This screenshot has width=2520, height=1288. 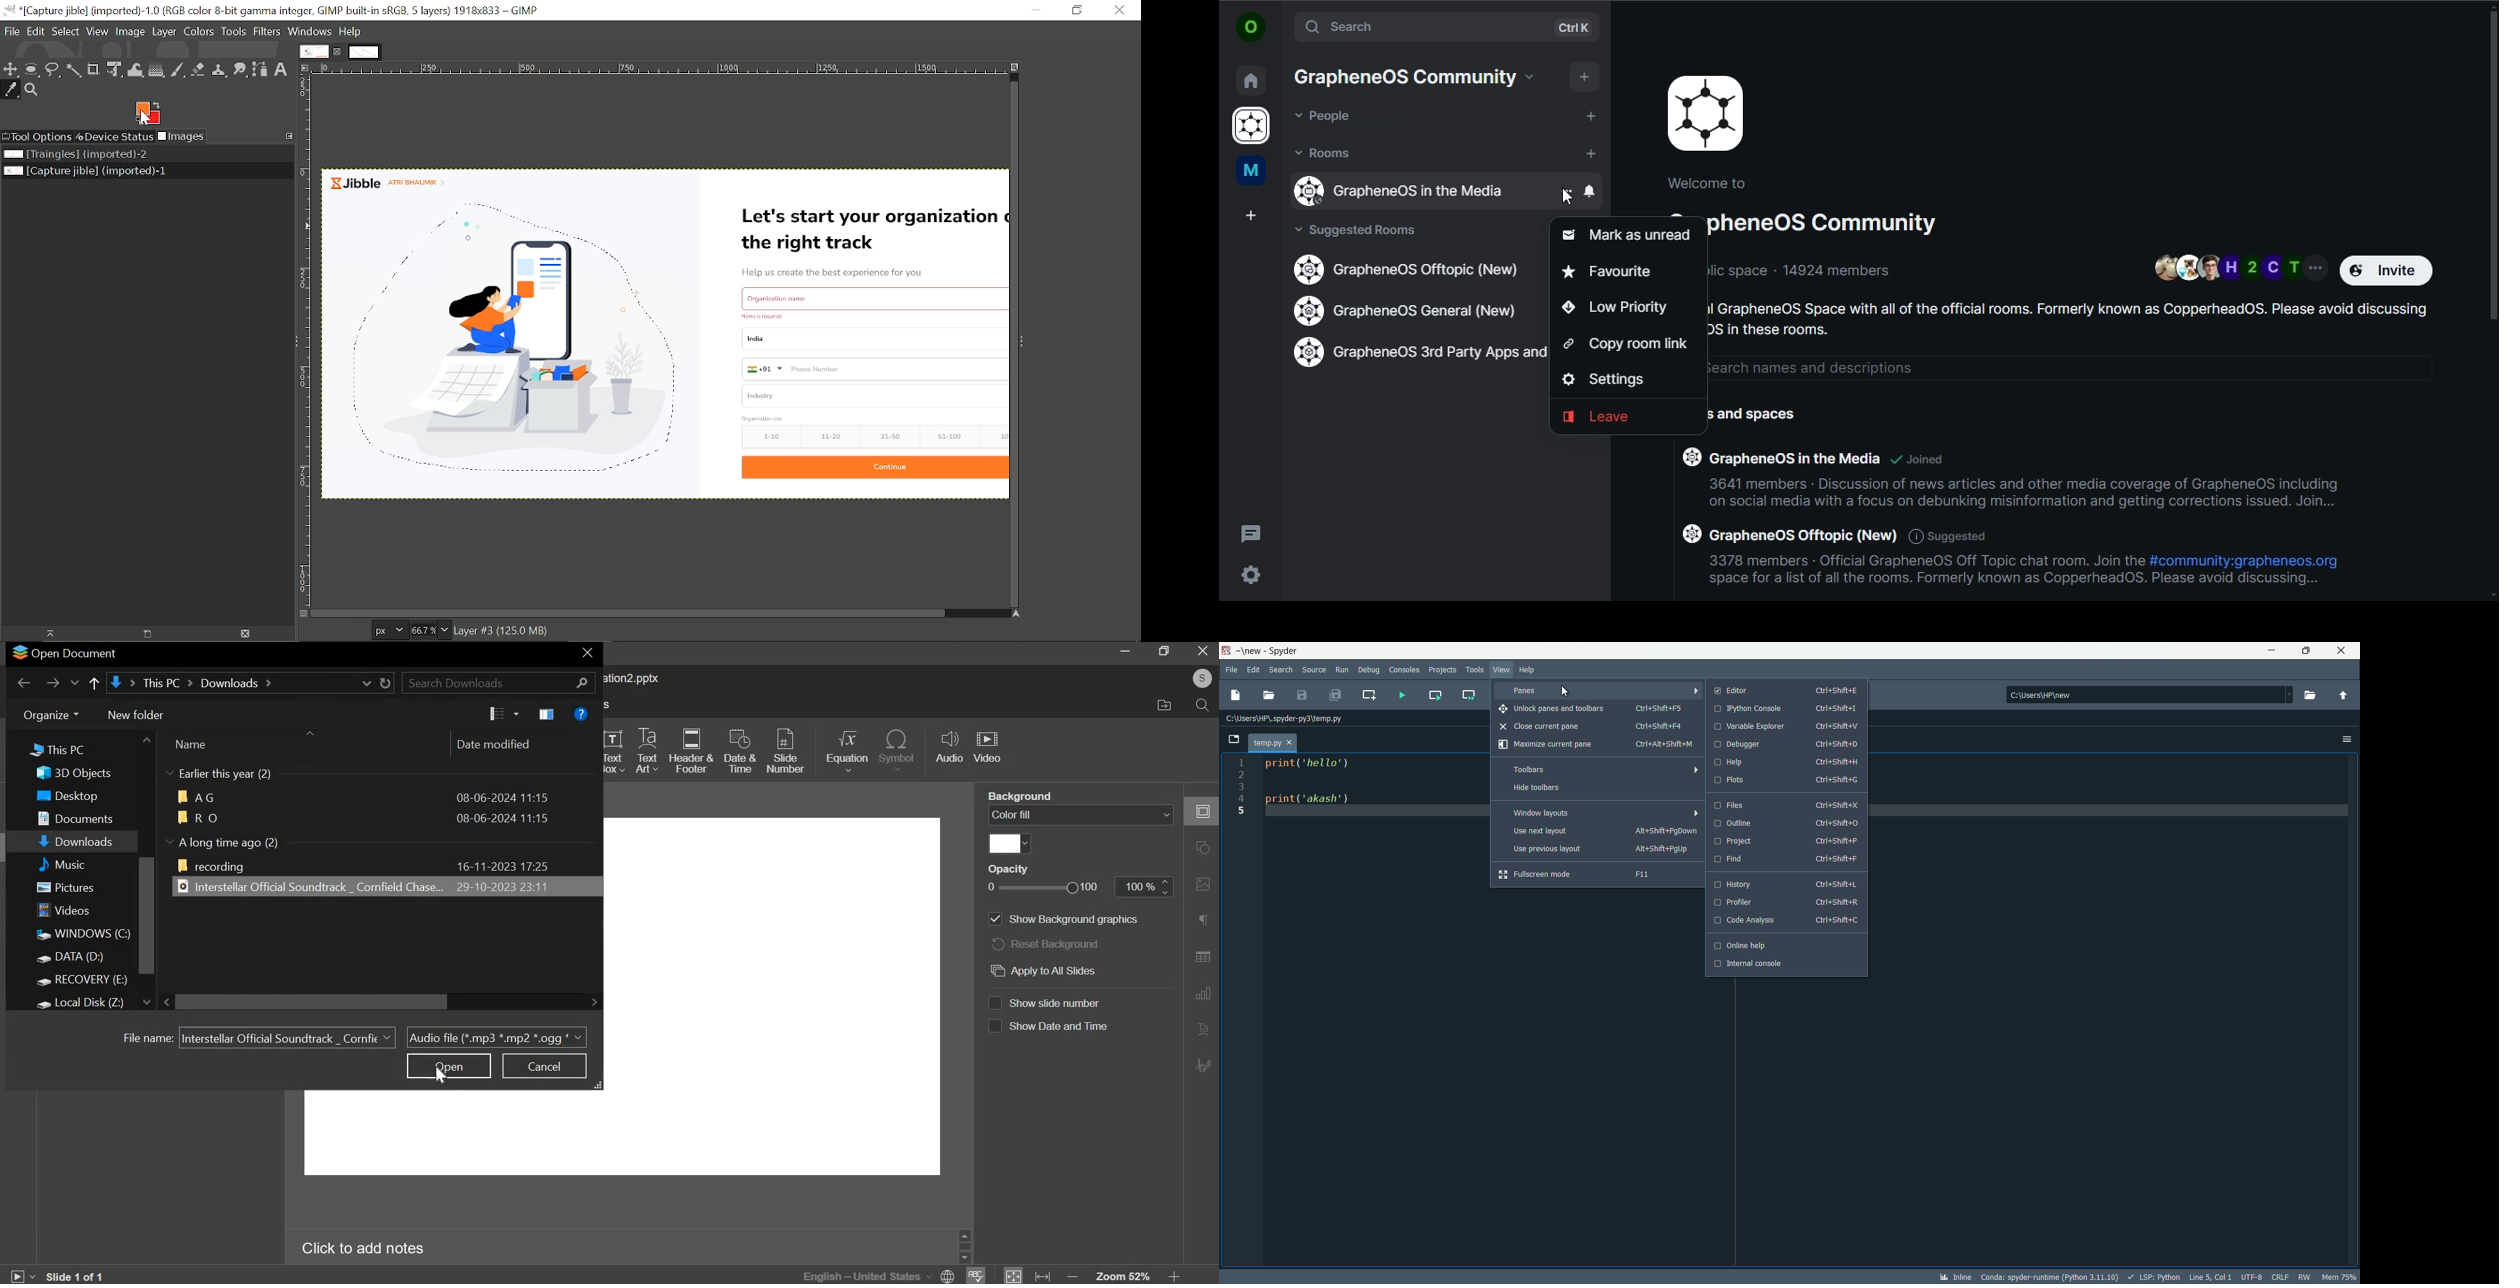 What do you see at coordinates (1632, 232) in the screenshot?
I see `mark as unread` at bounding box center [1632, 232].